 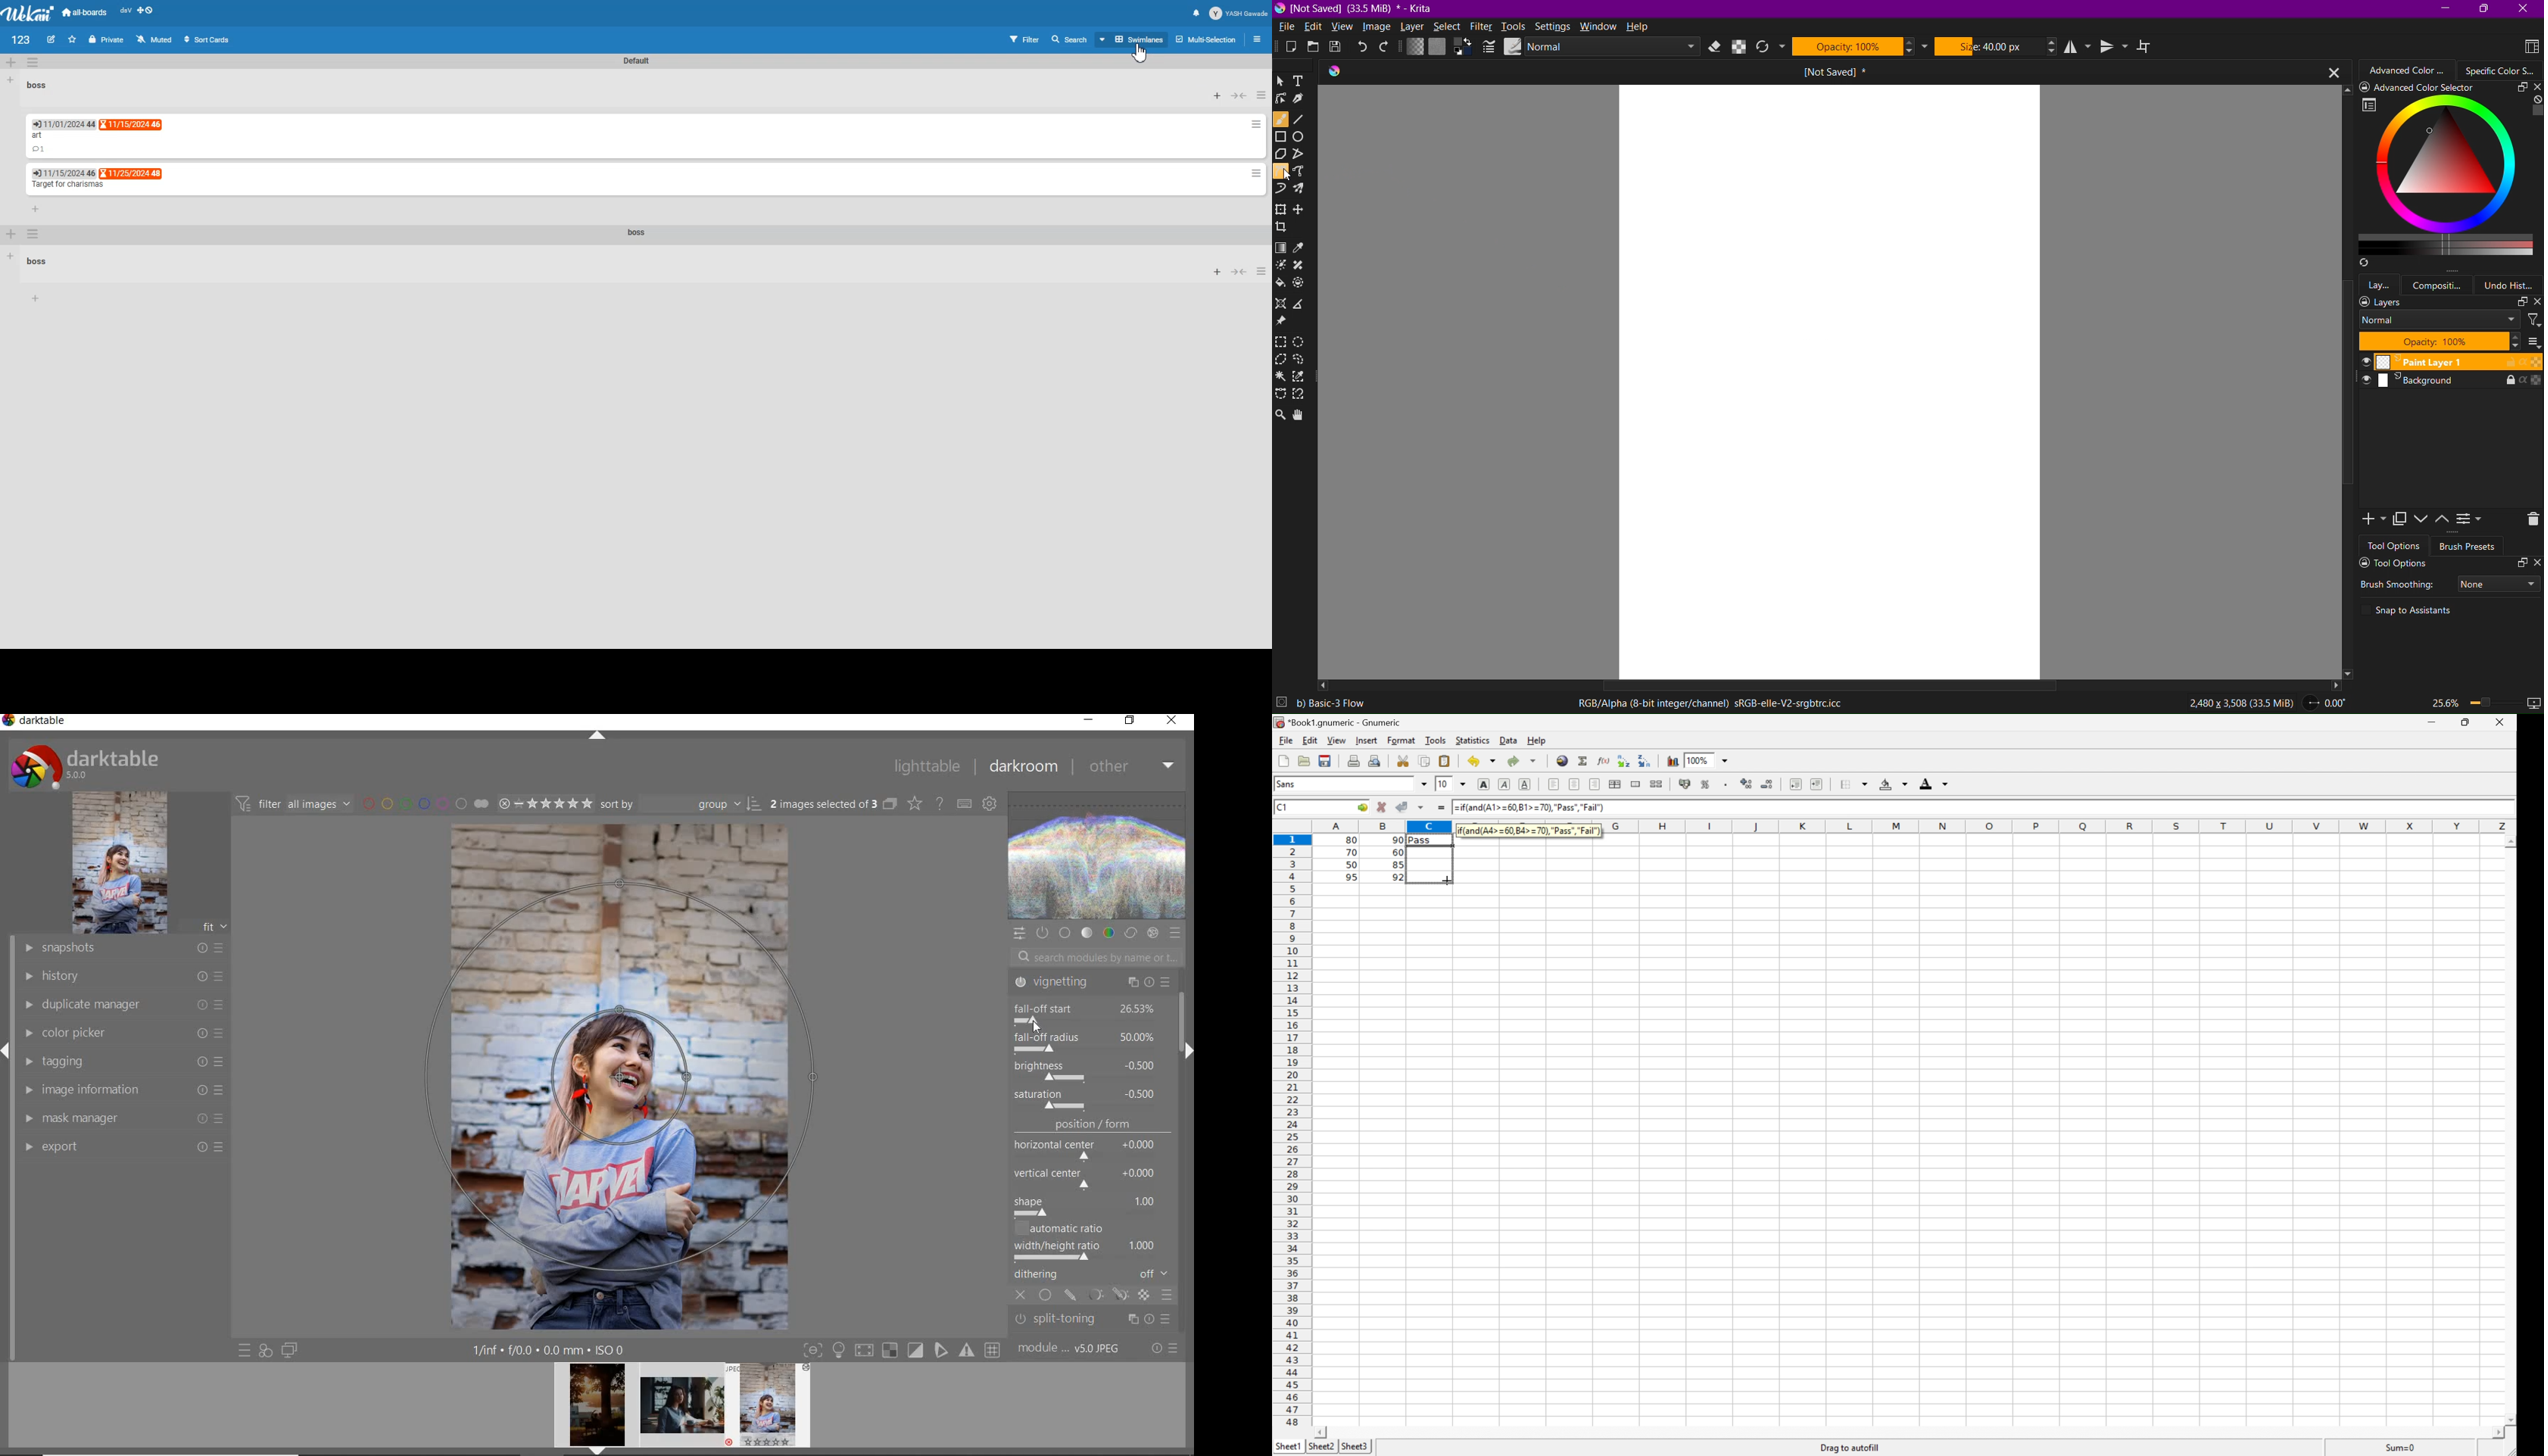 What do you see at coordinates (1463, 48) in the screenshot?
I see `Set foreground and background colors` at bounding box center [1463, 48].